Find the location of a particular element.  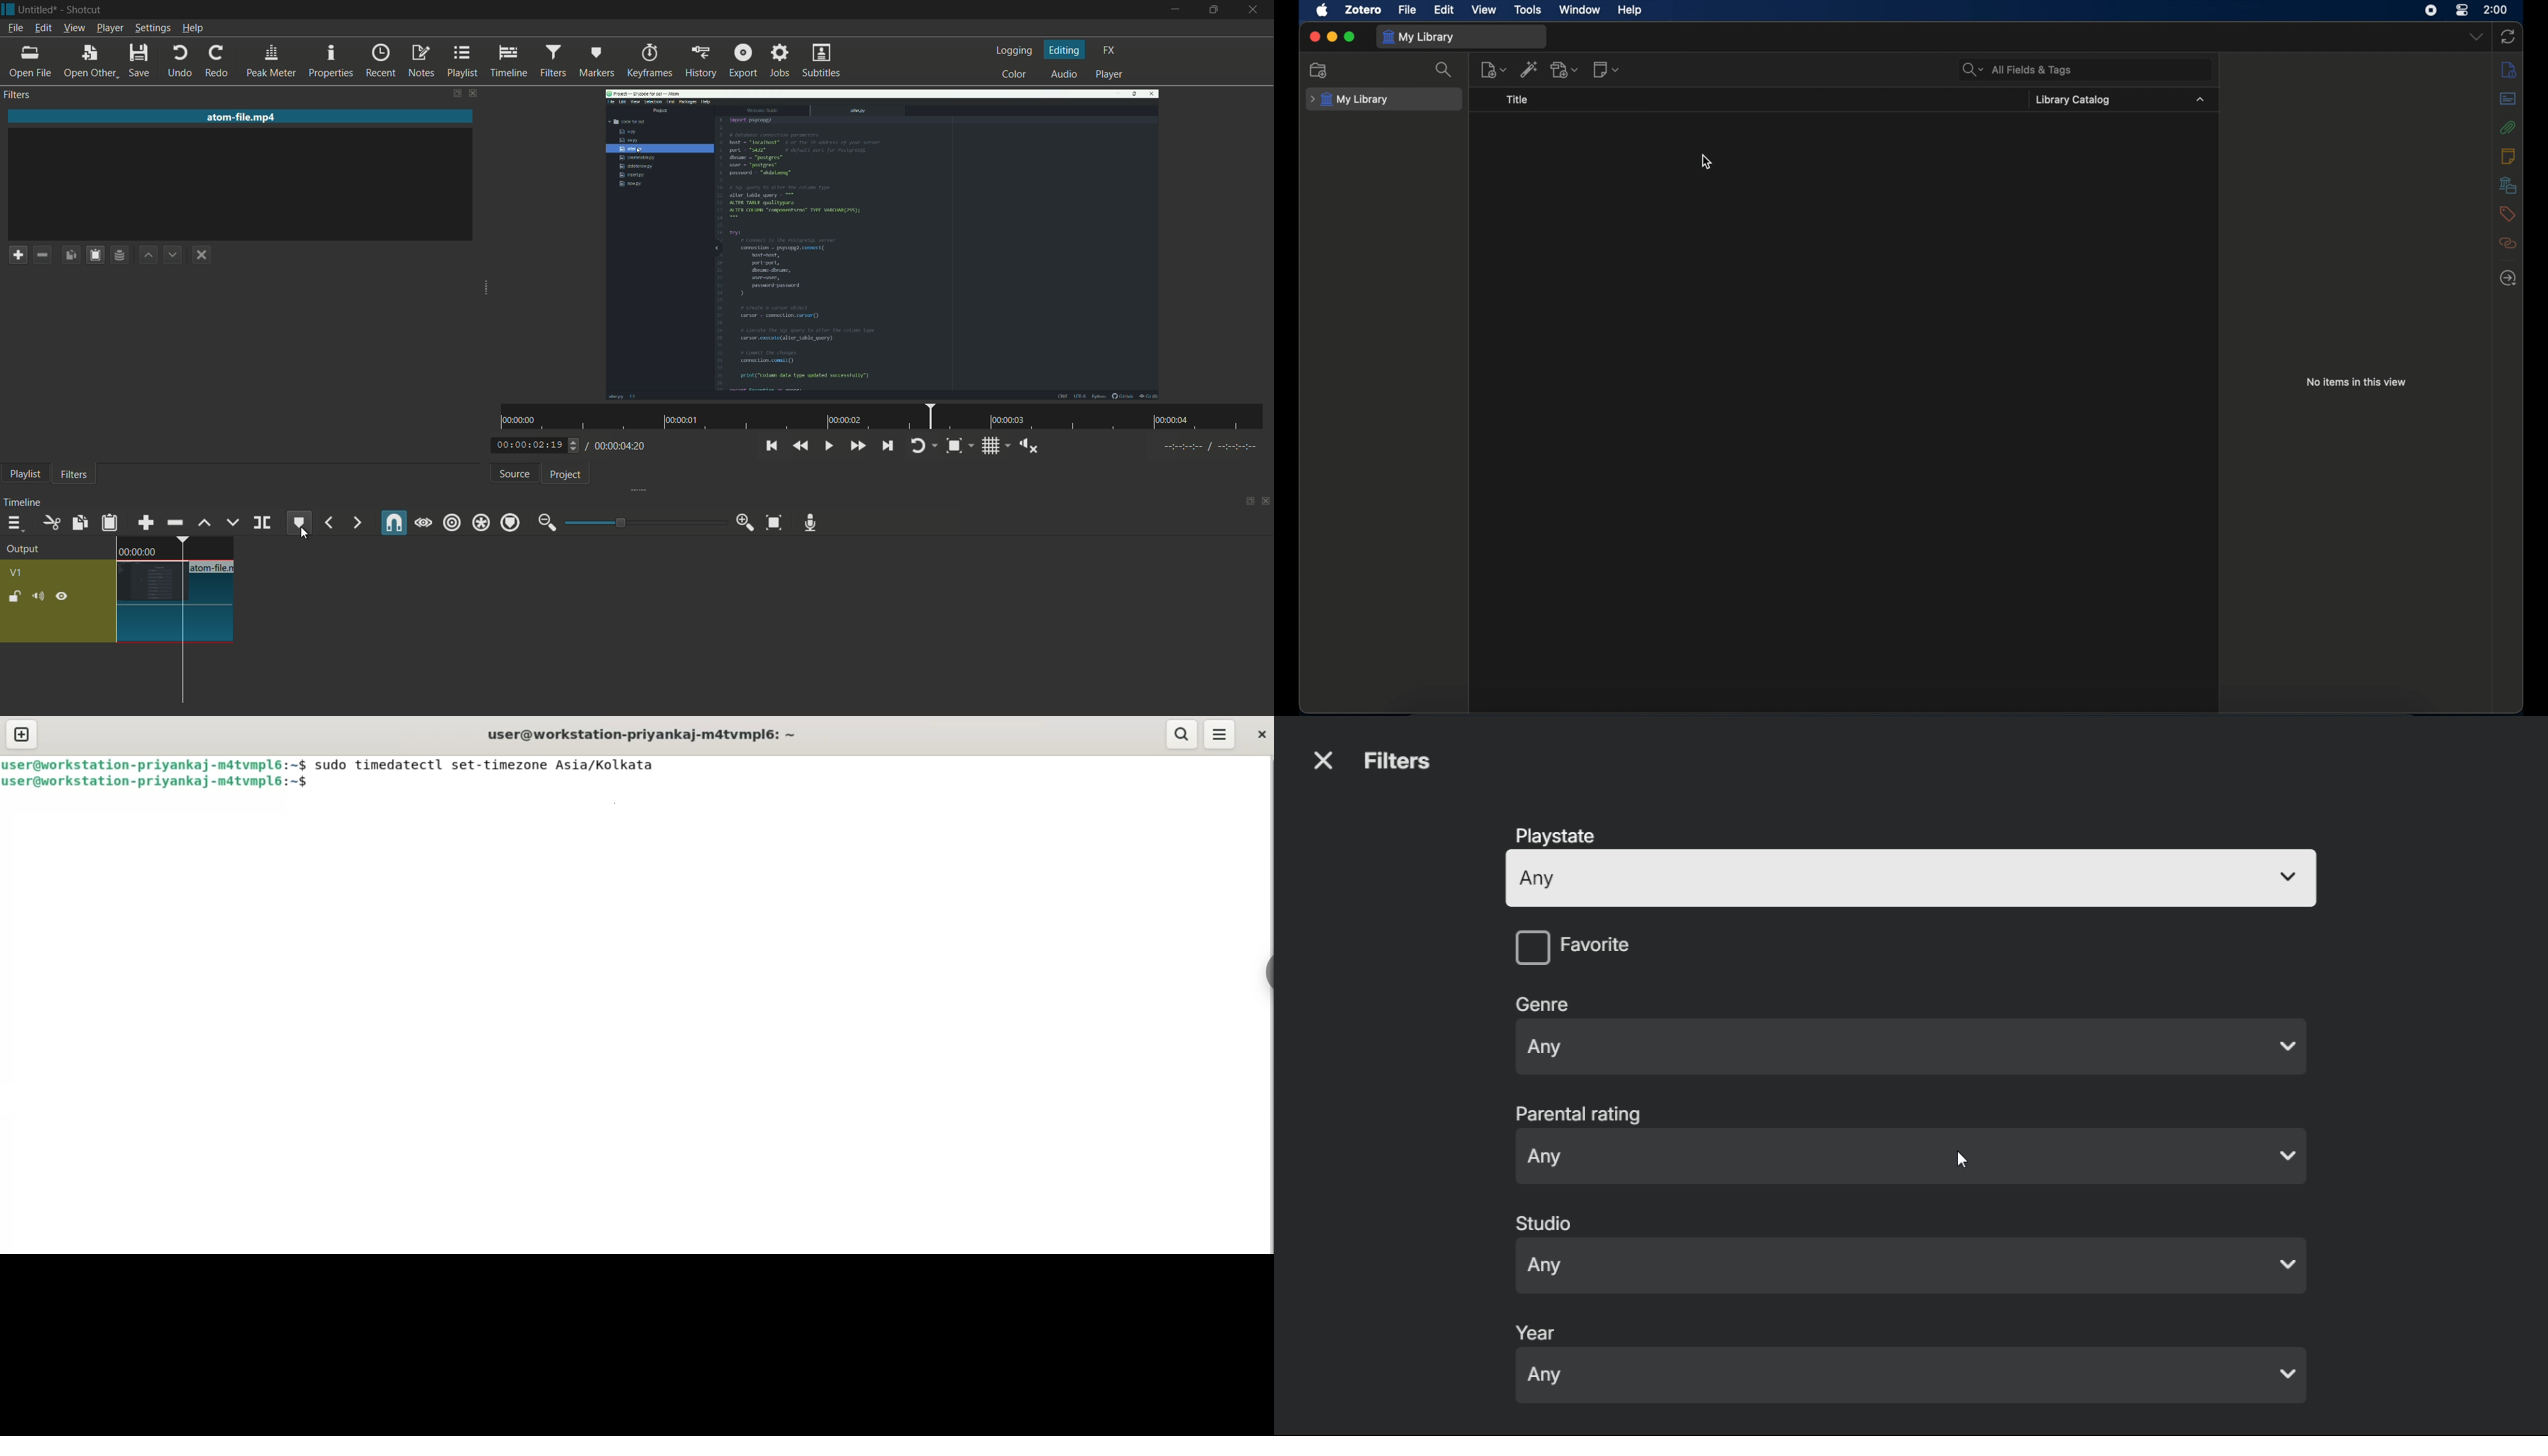

dropdown is located at coordinates (2476, 36).